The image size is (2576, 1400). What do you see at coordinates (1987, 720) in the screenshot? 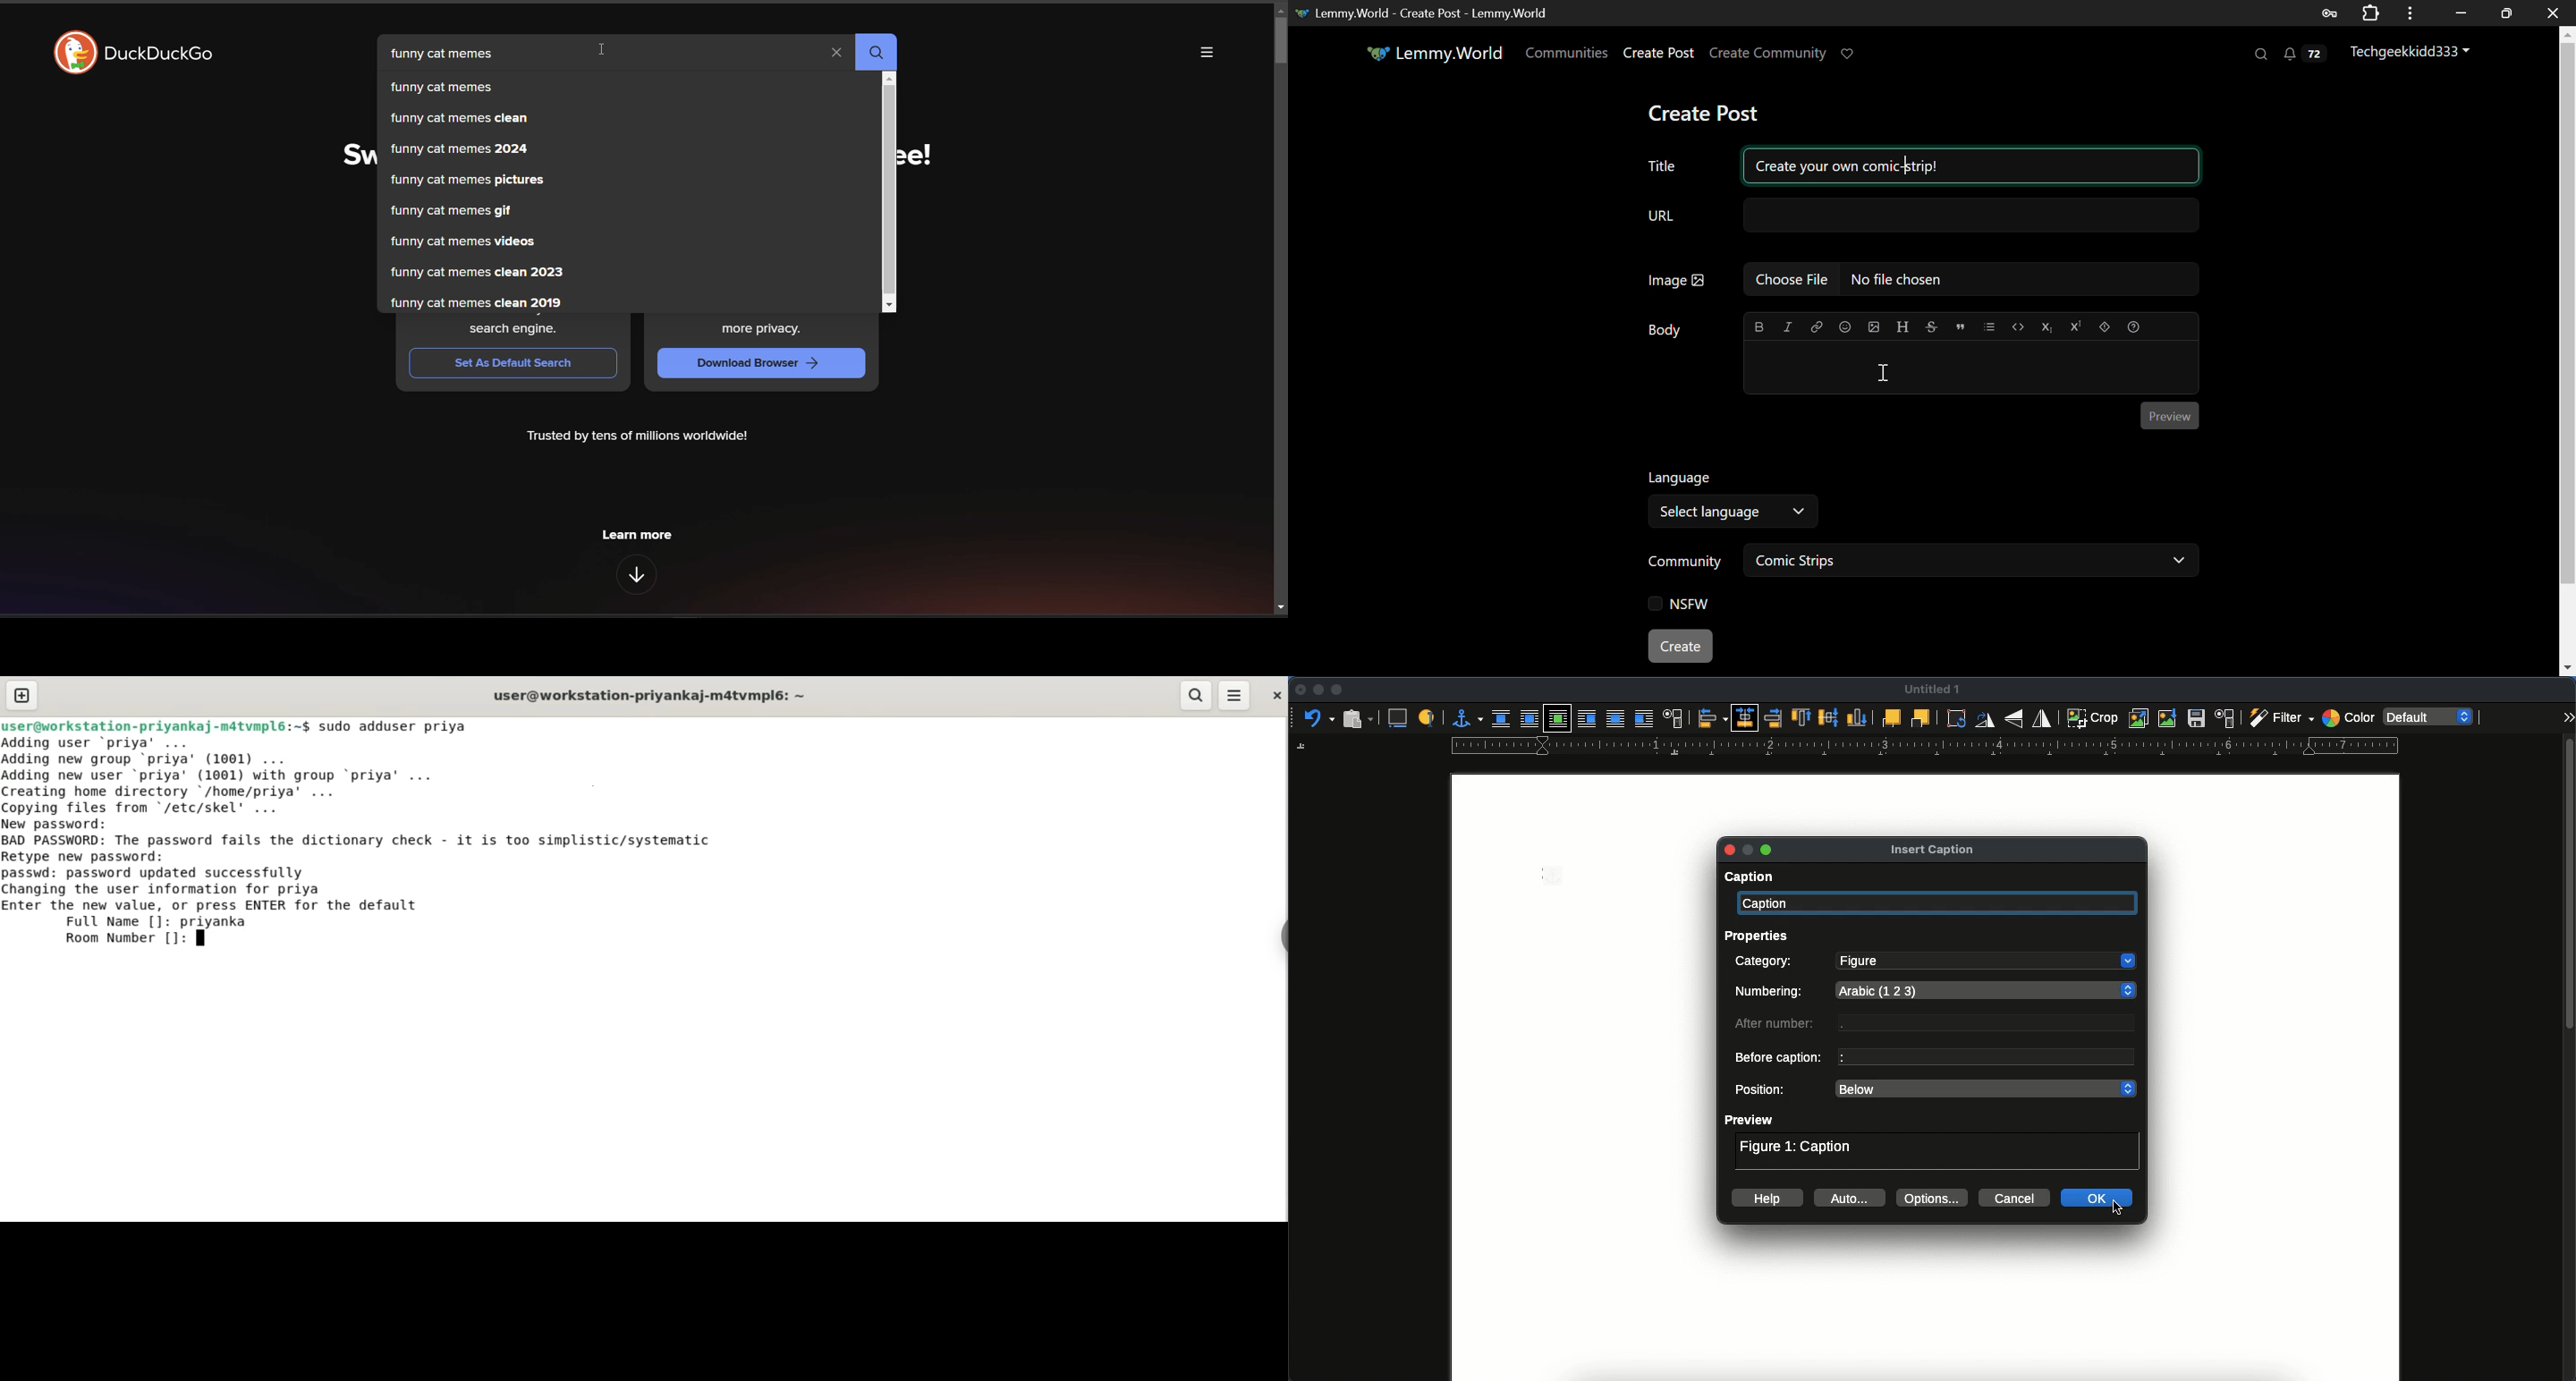
I see `rotate 90 right` at bounding box center [1987, 720].